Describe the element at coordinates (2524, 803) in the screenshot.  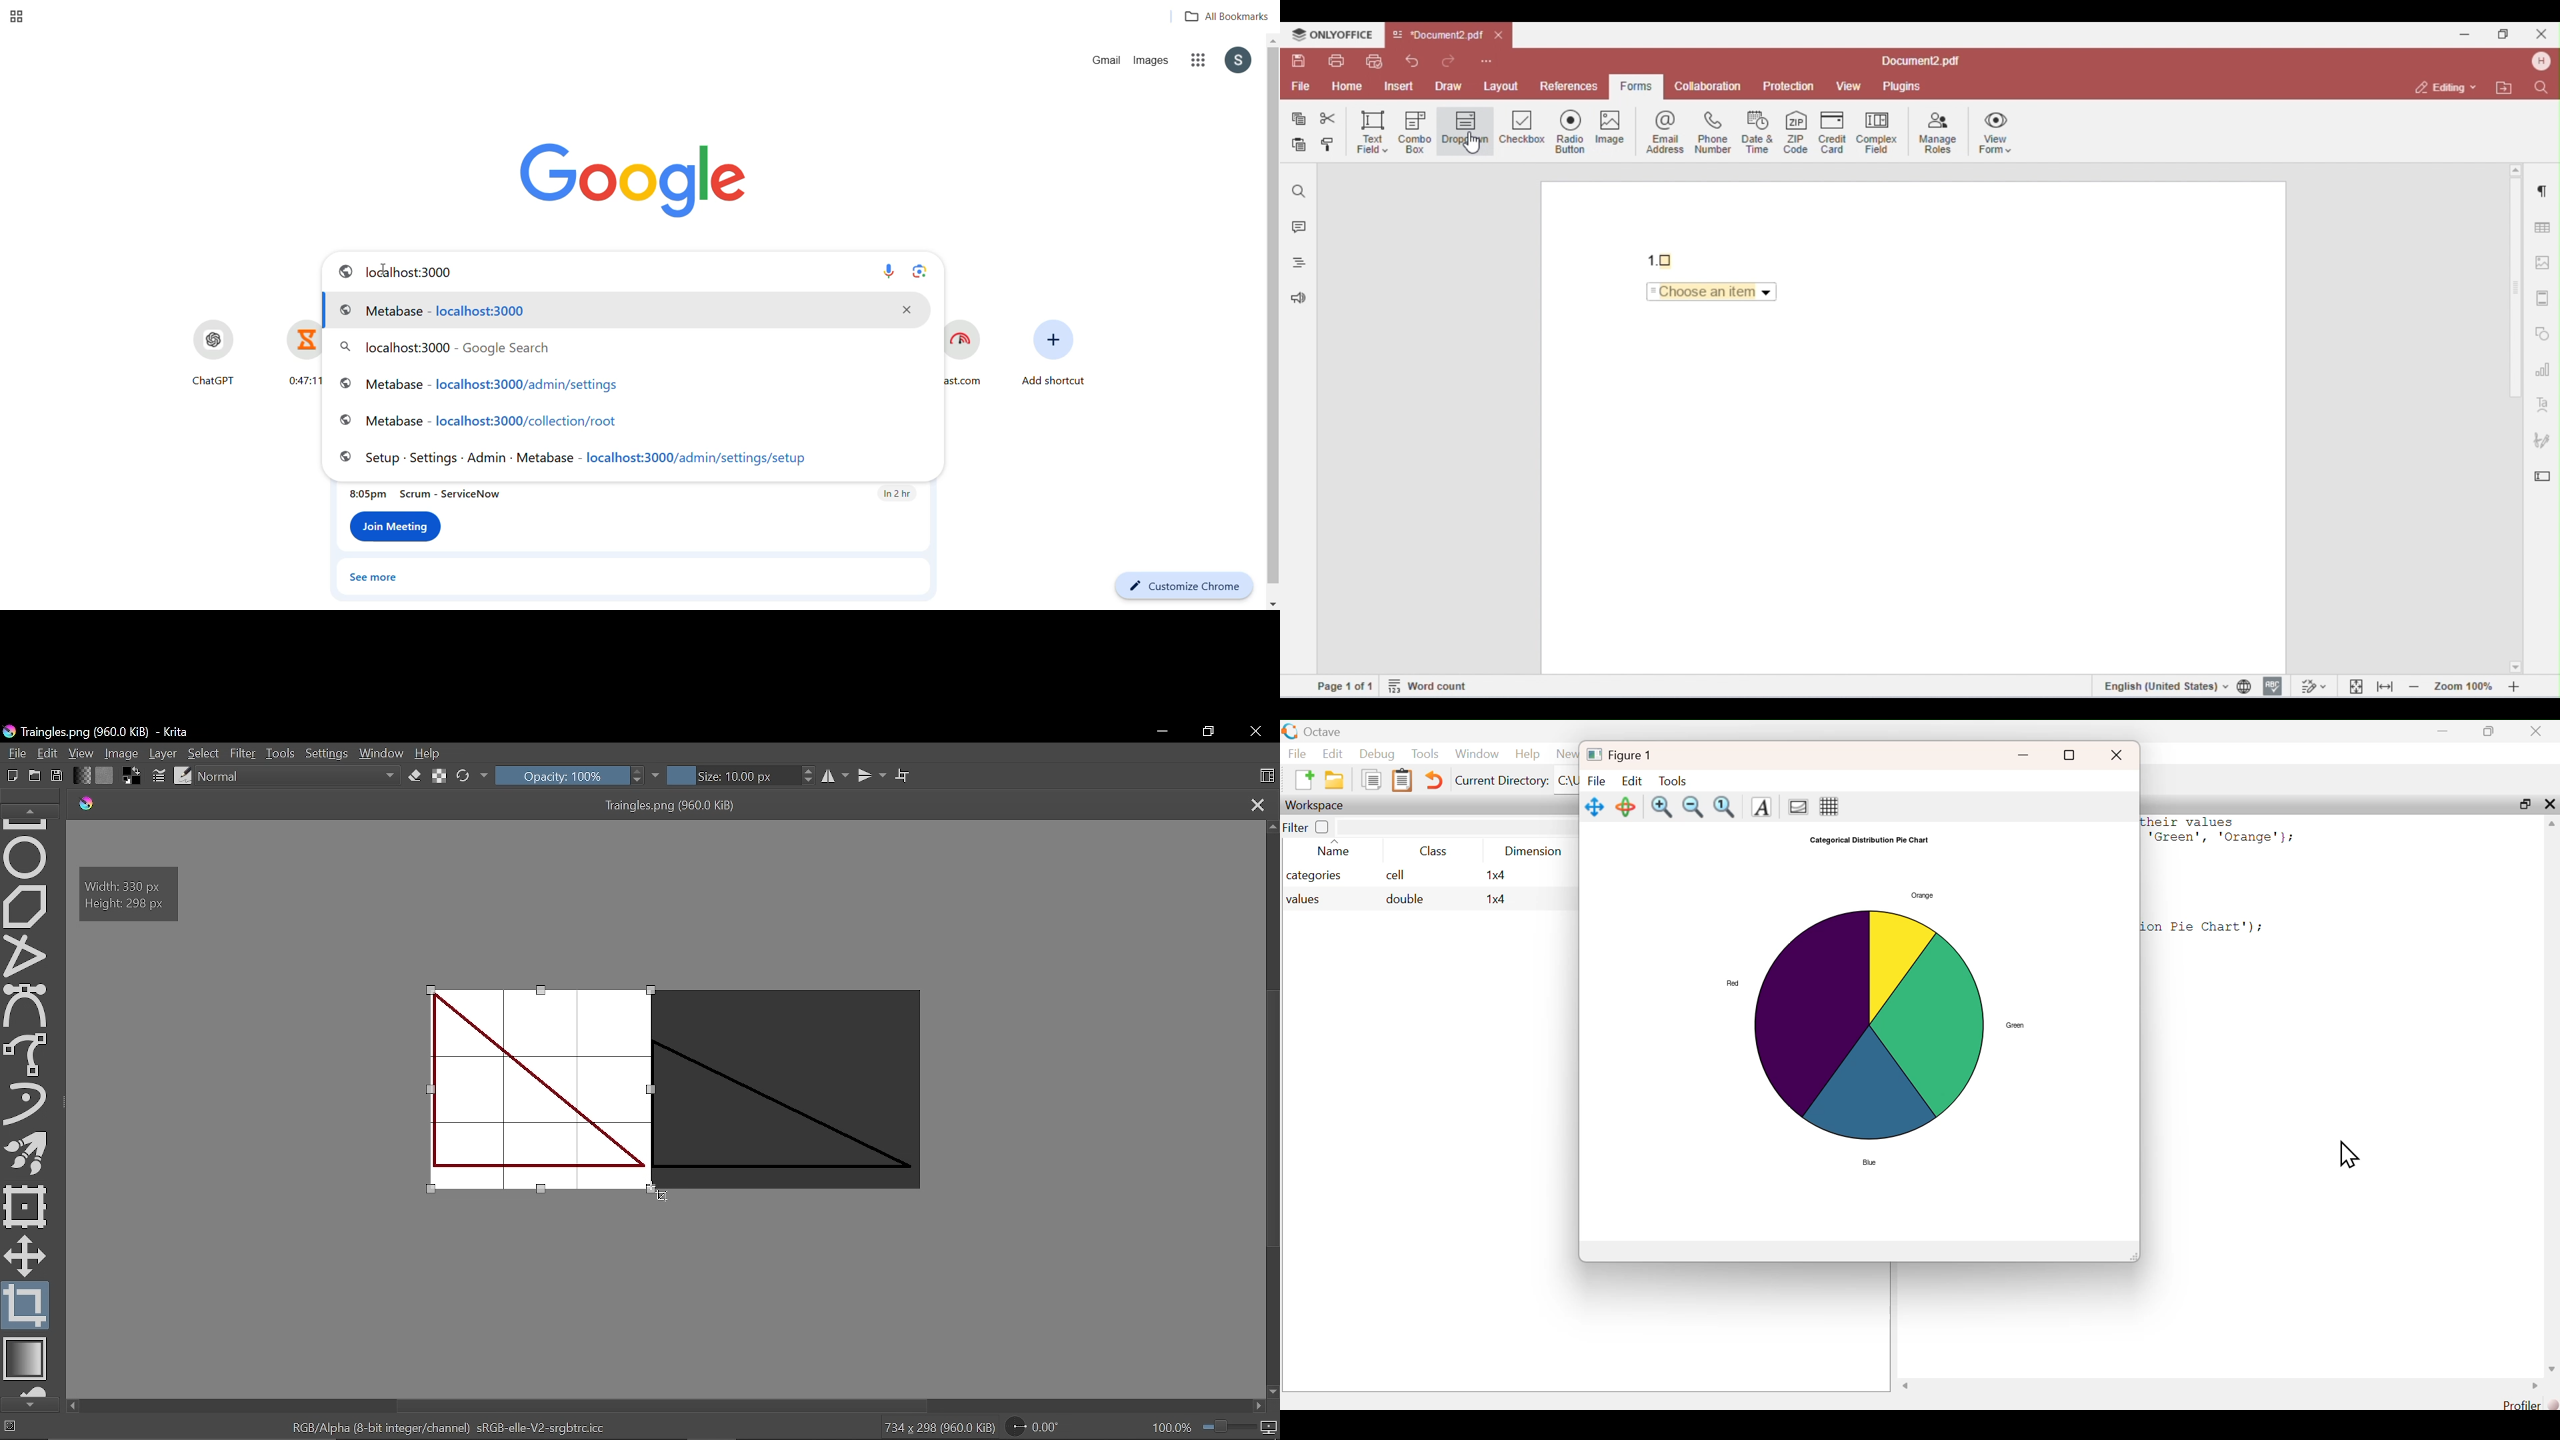
I see `maximize` at that location.